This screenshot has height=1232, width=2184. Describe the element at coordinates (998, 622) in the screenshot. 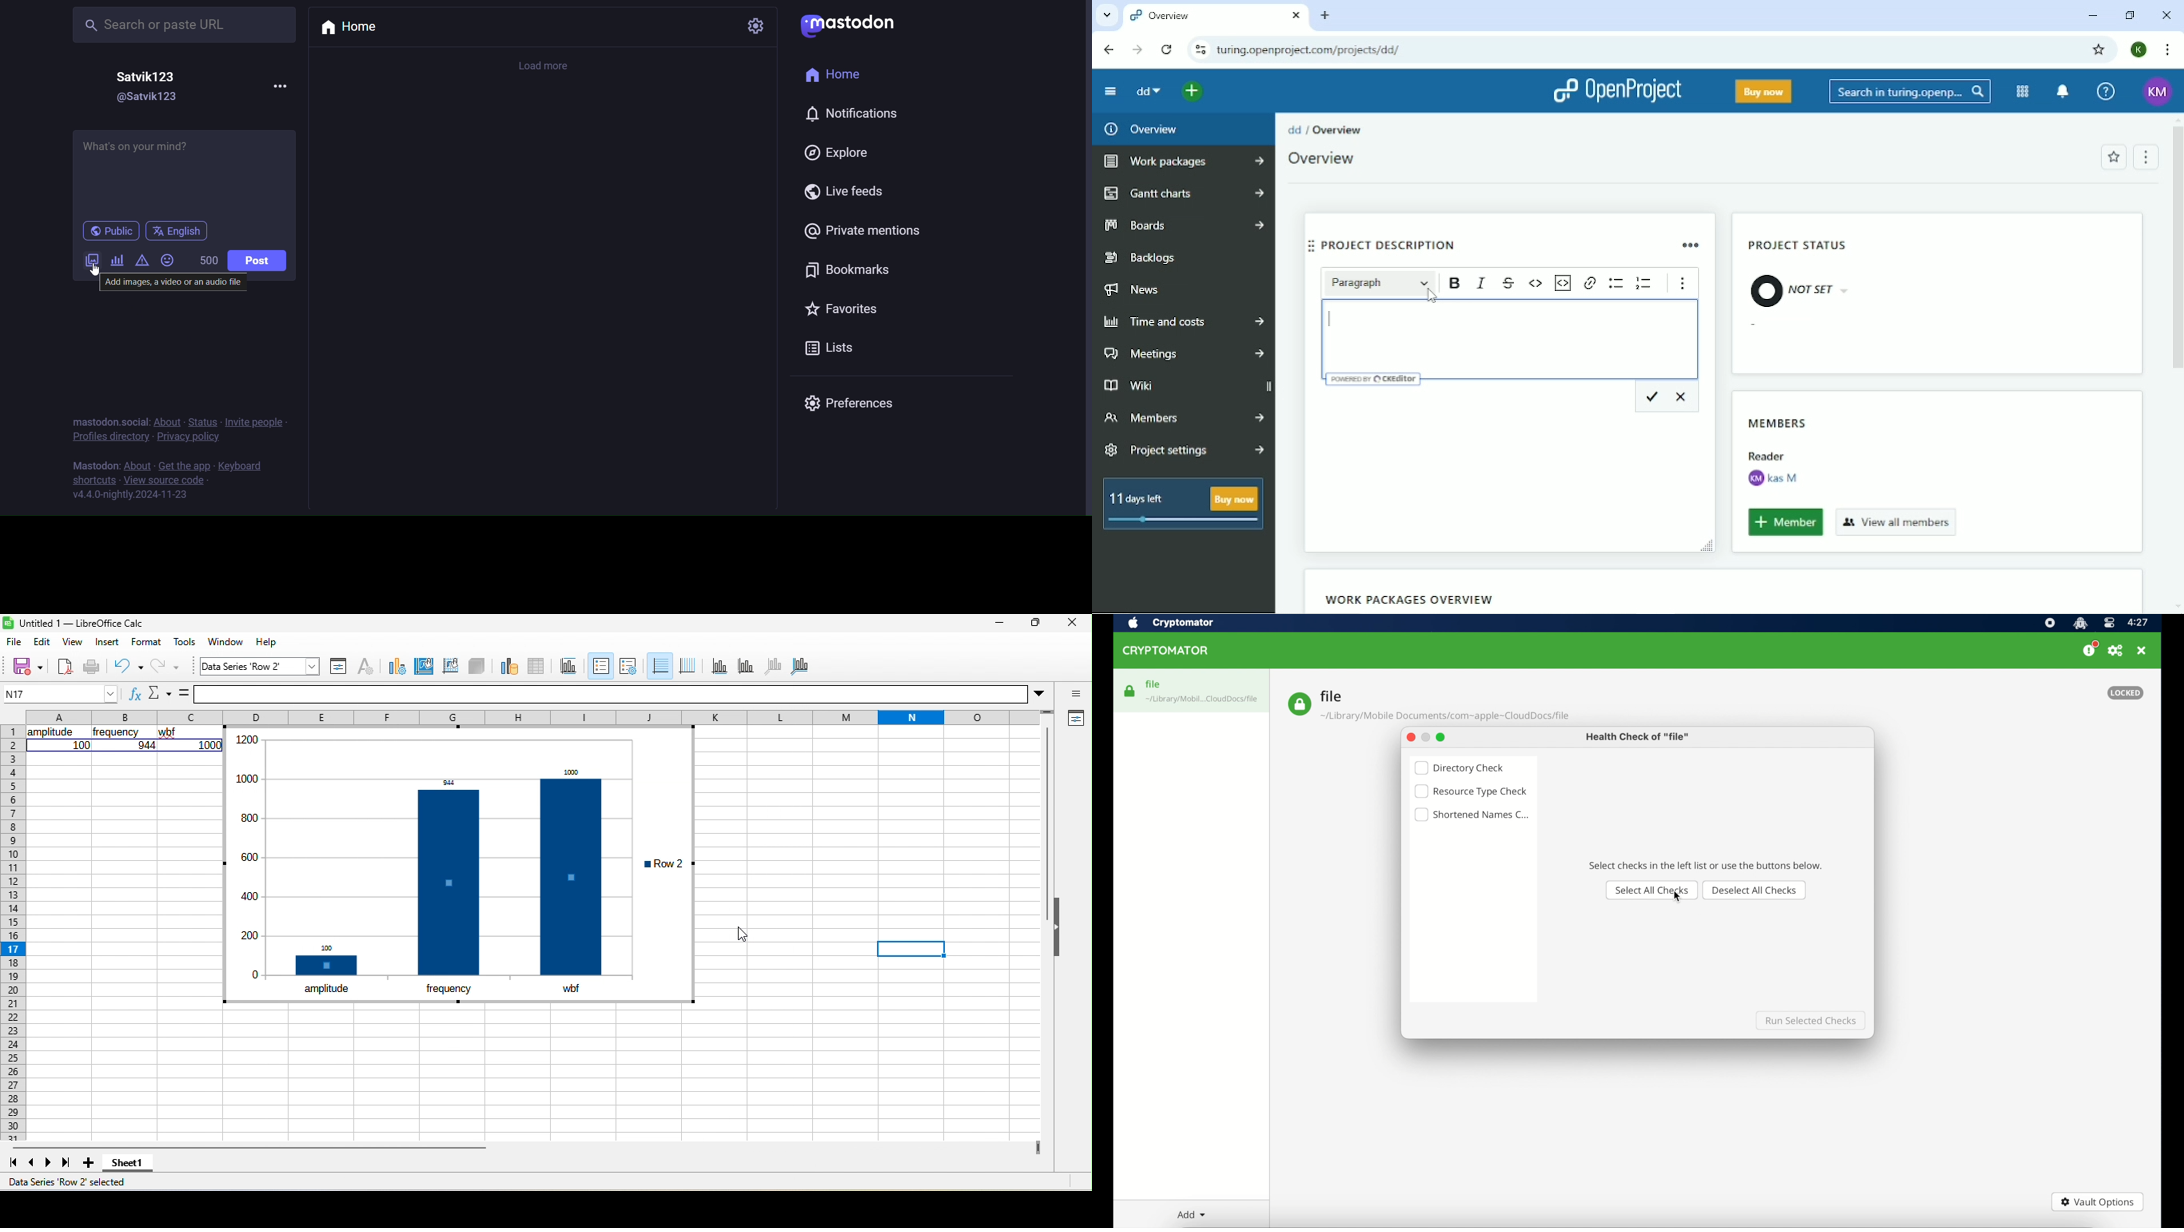

I see `minimize` at that location.